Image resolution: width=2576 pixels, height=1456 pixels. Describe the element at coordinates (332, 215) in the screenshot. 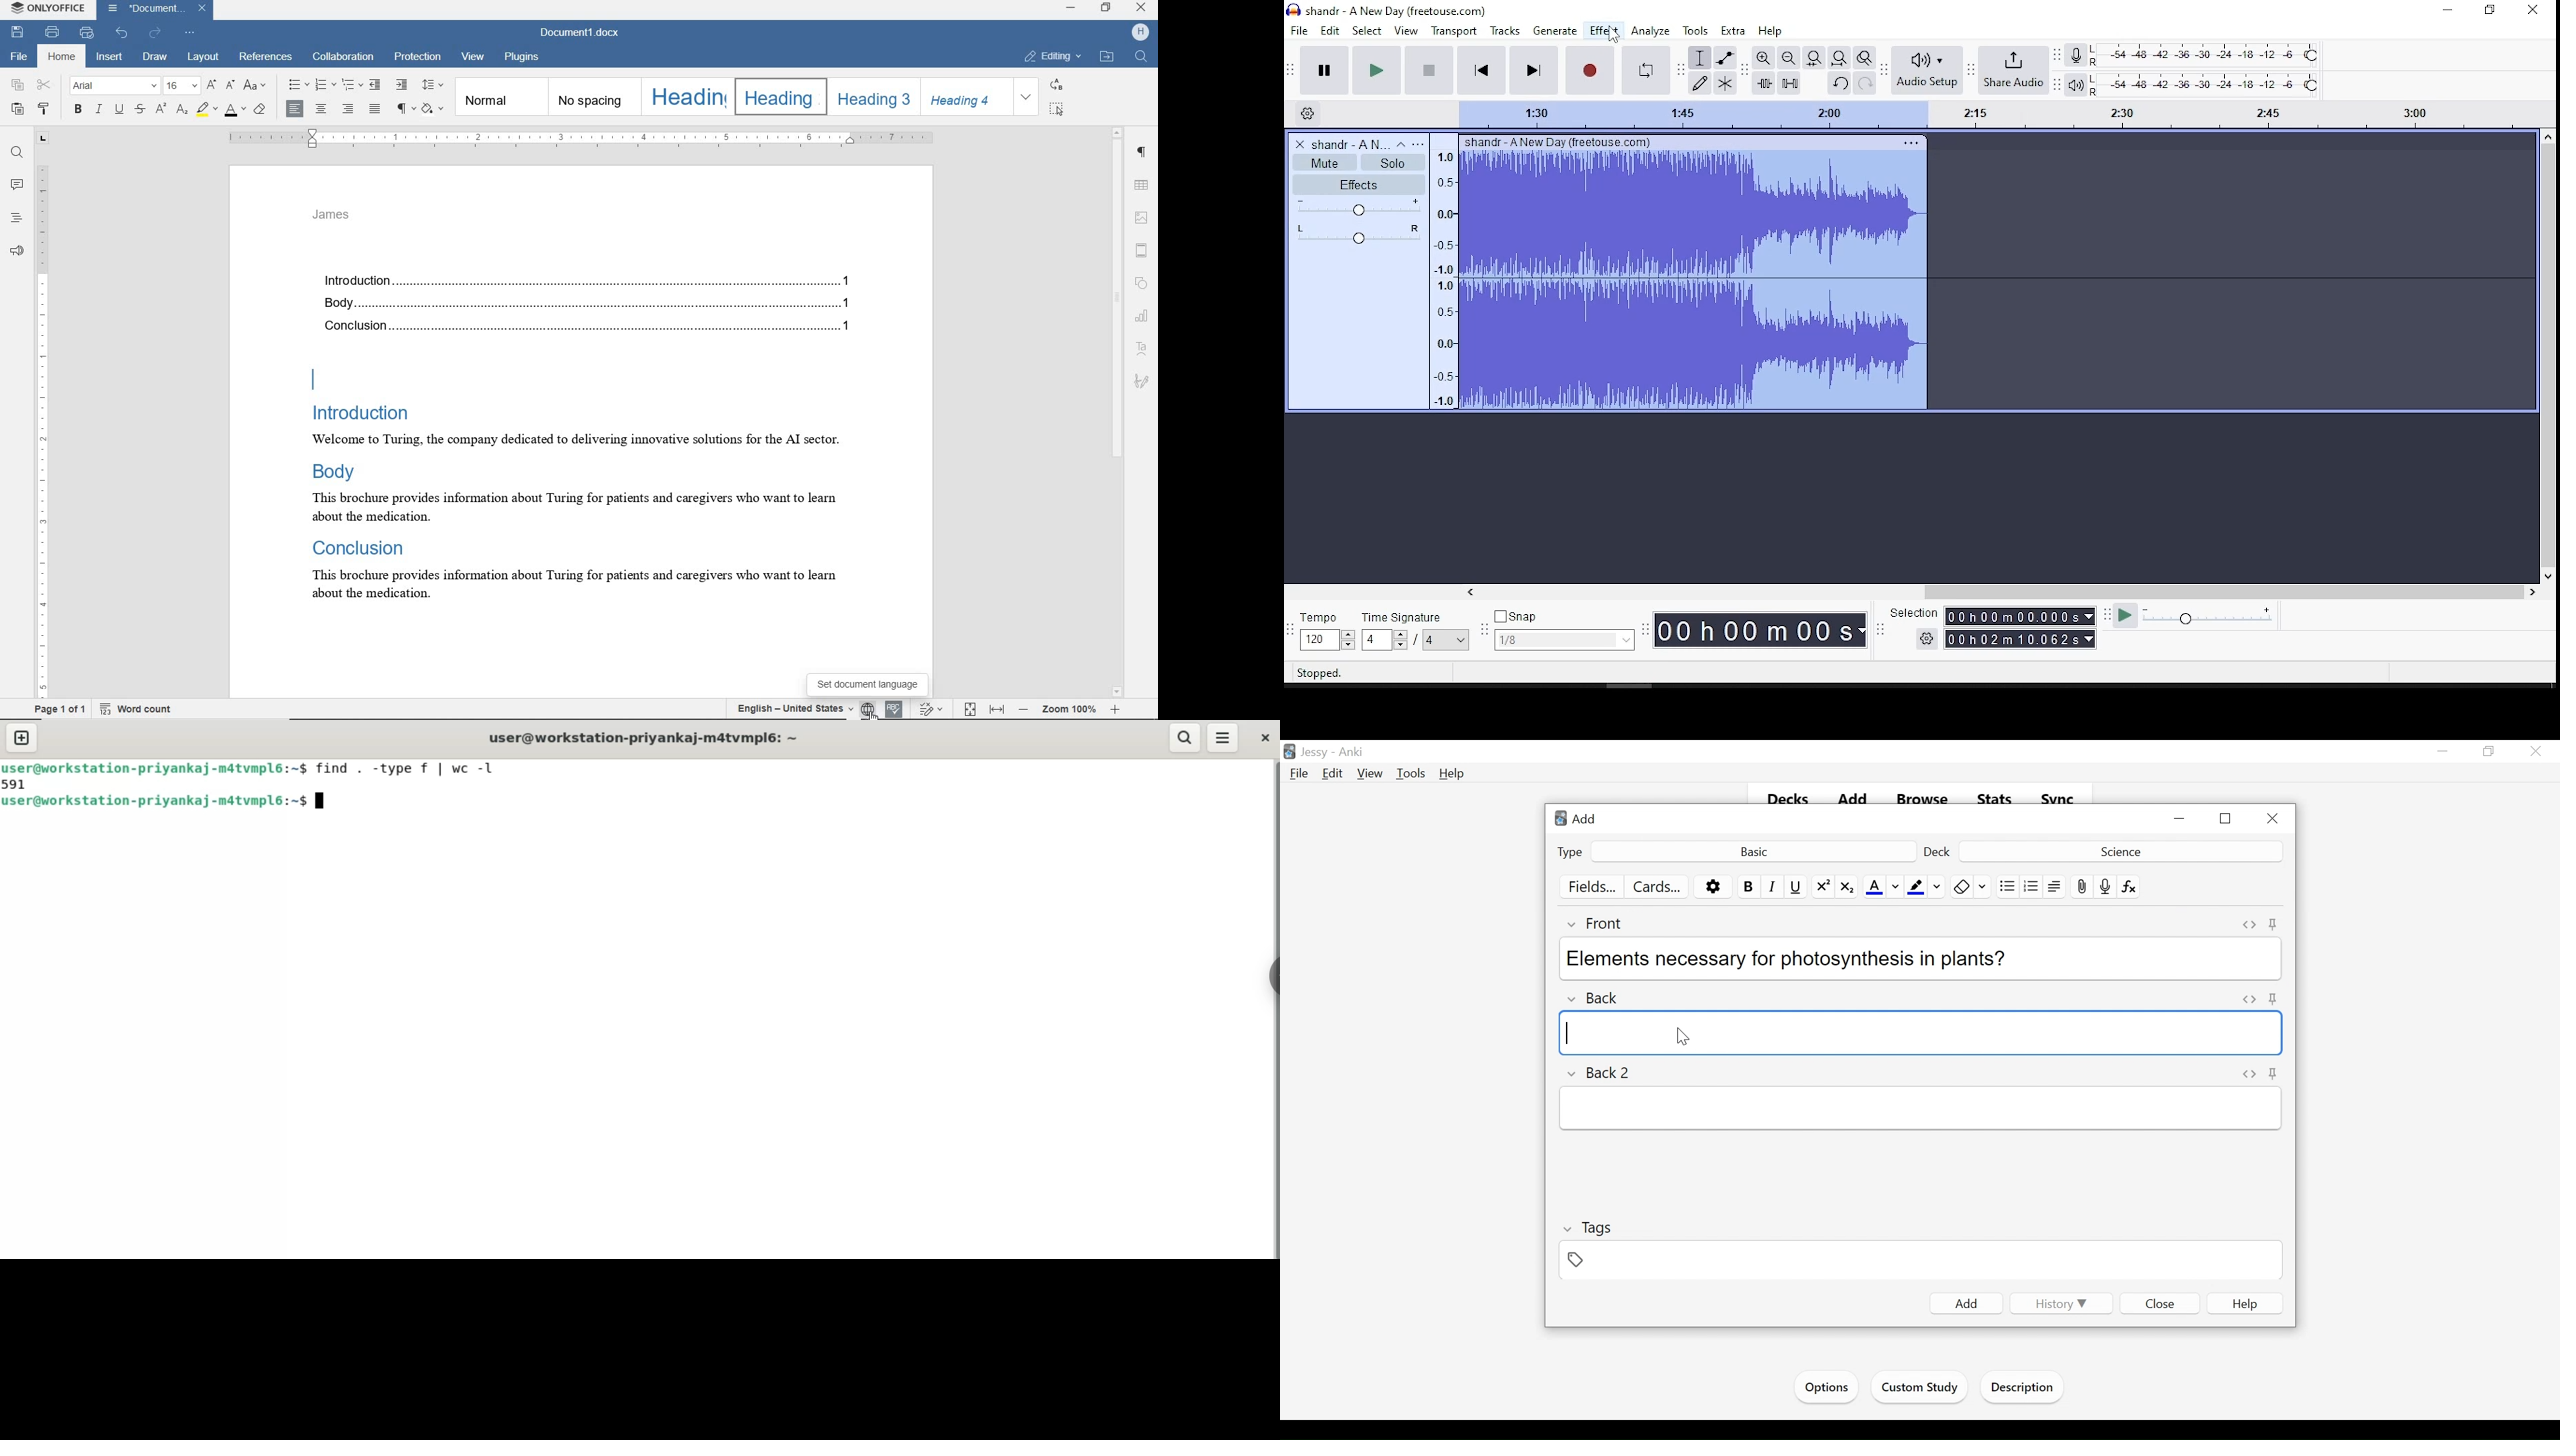

I see `James` at that location.